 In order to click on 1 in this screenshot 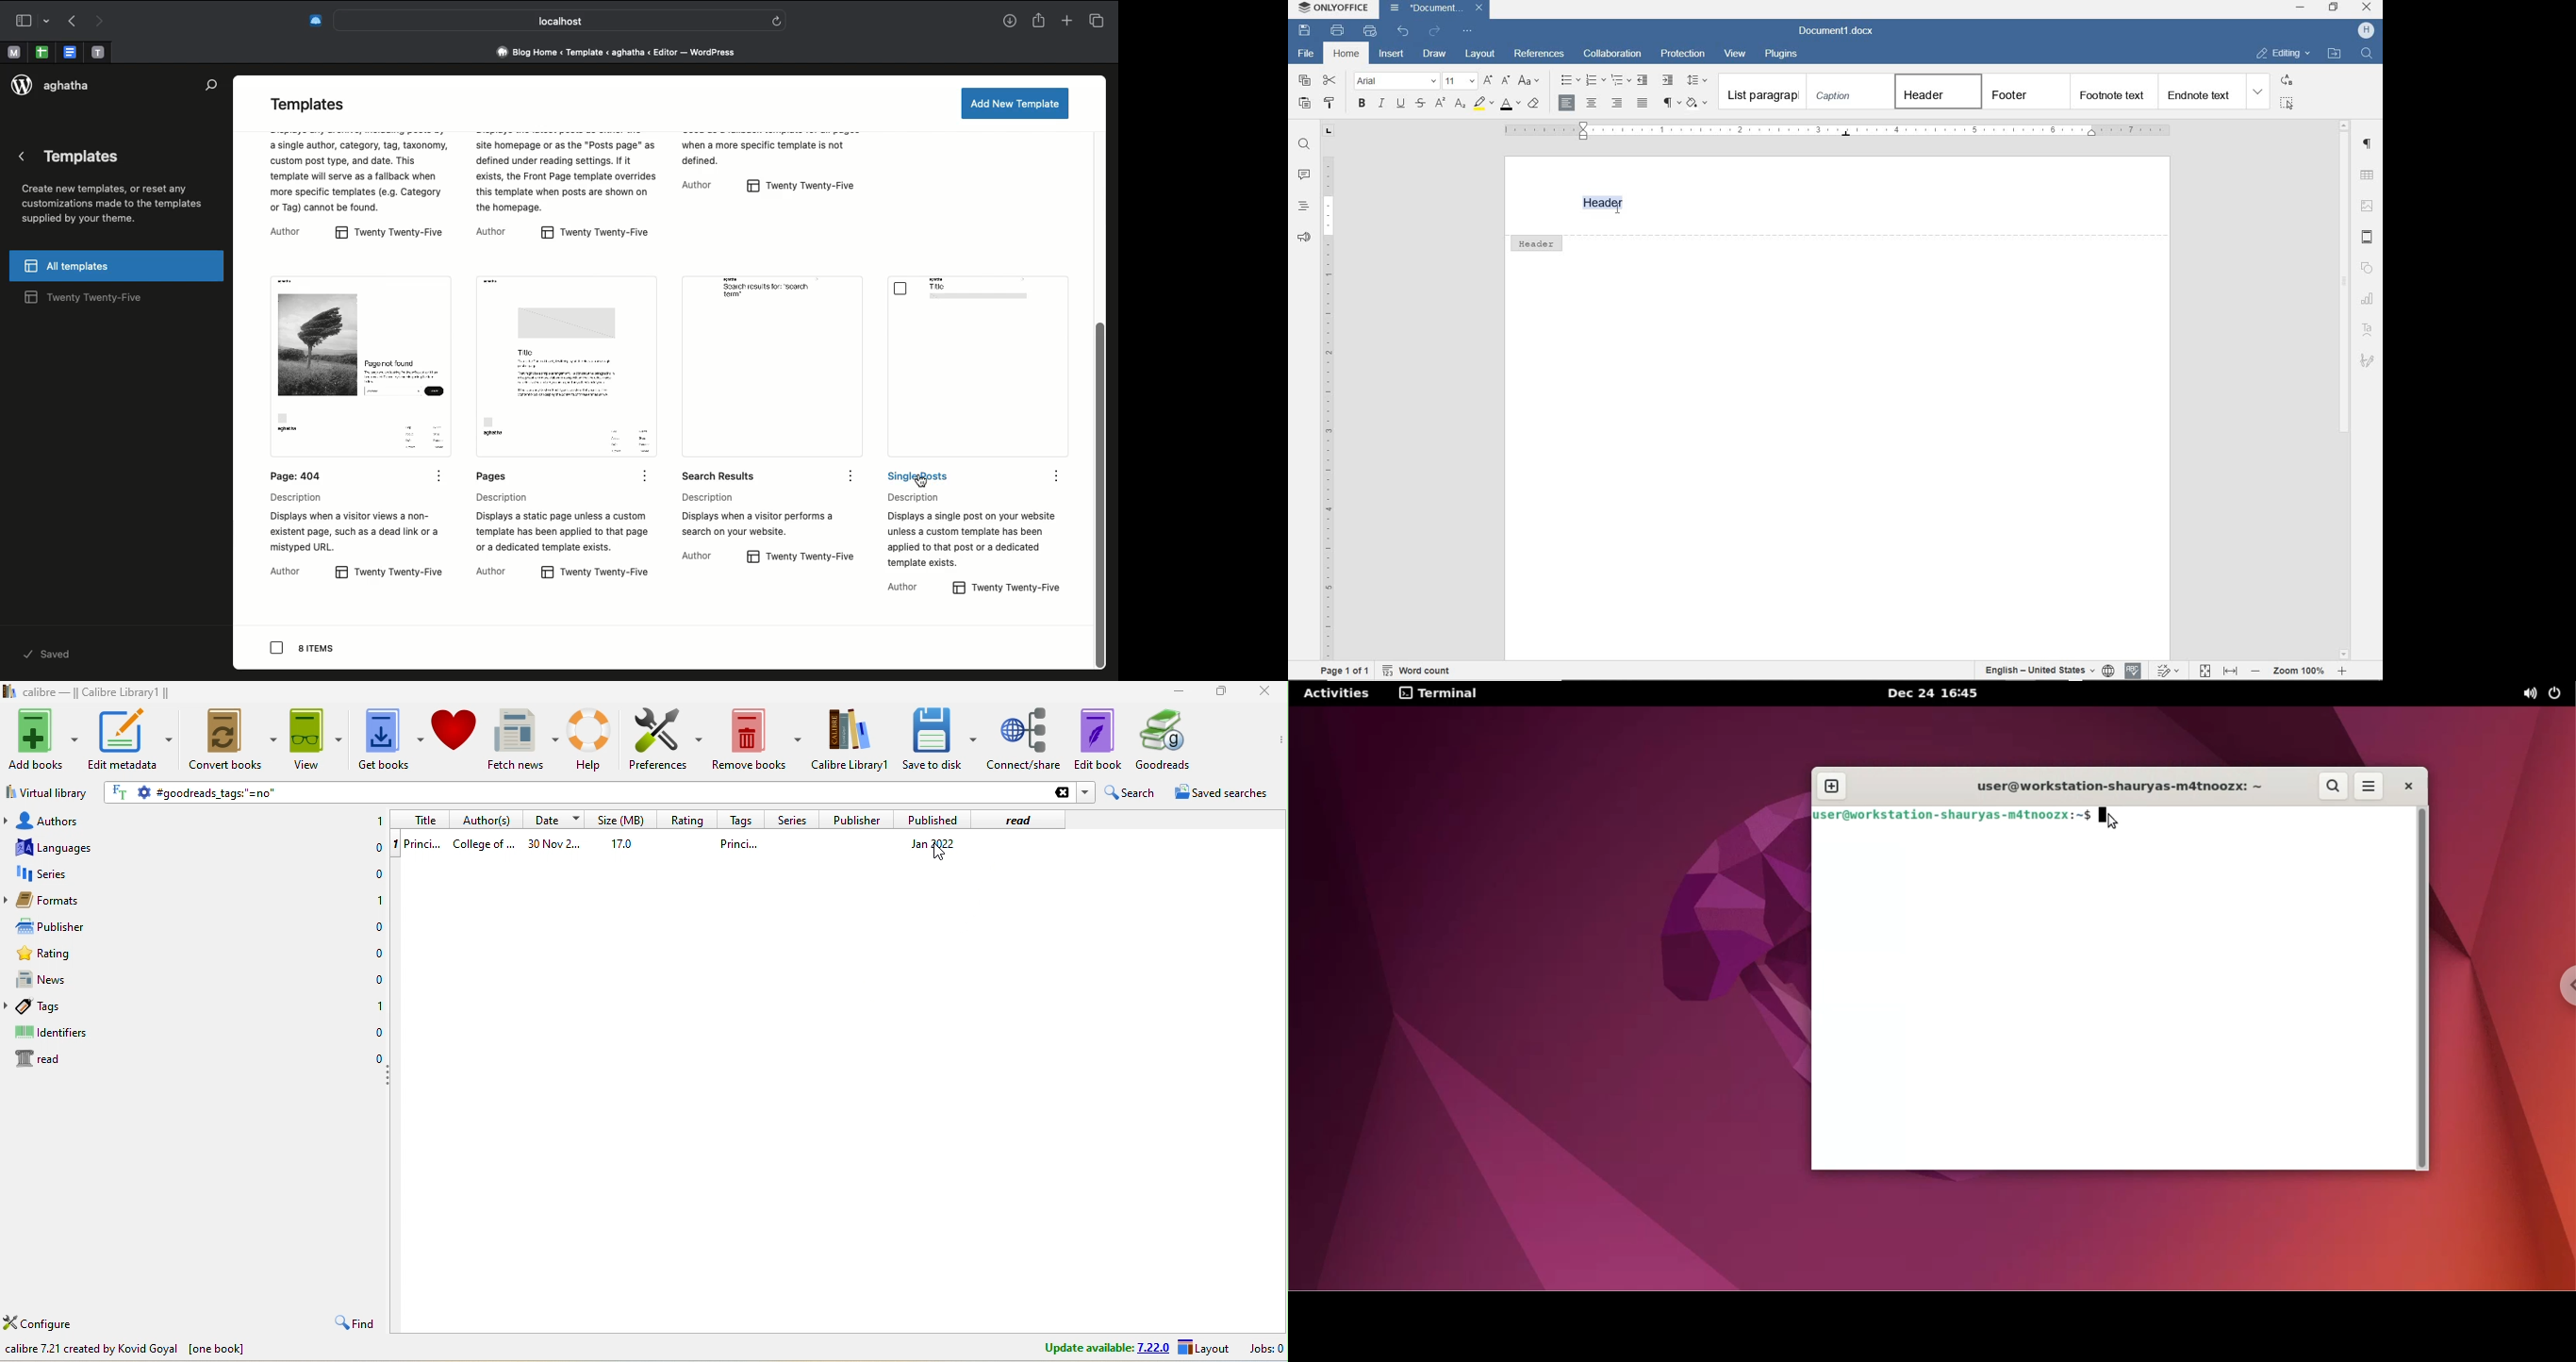, I will do `click(379, 900)`.